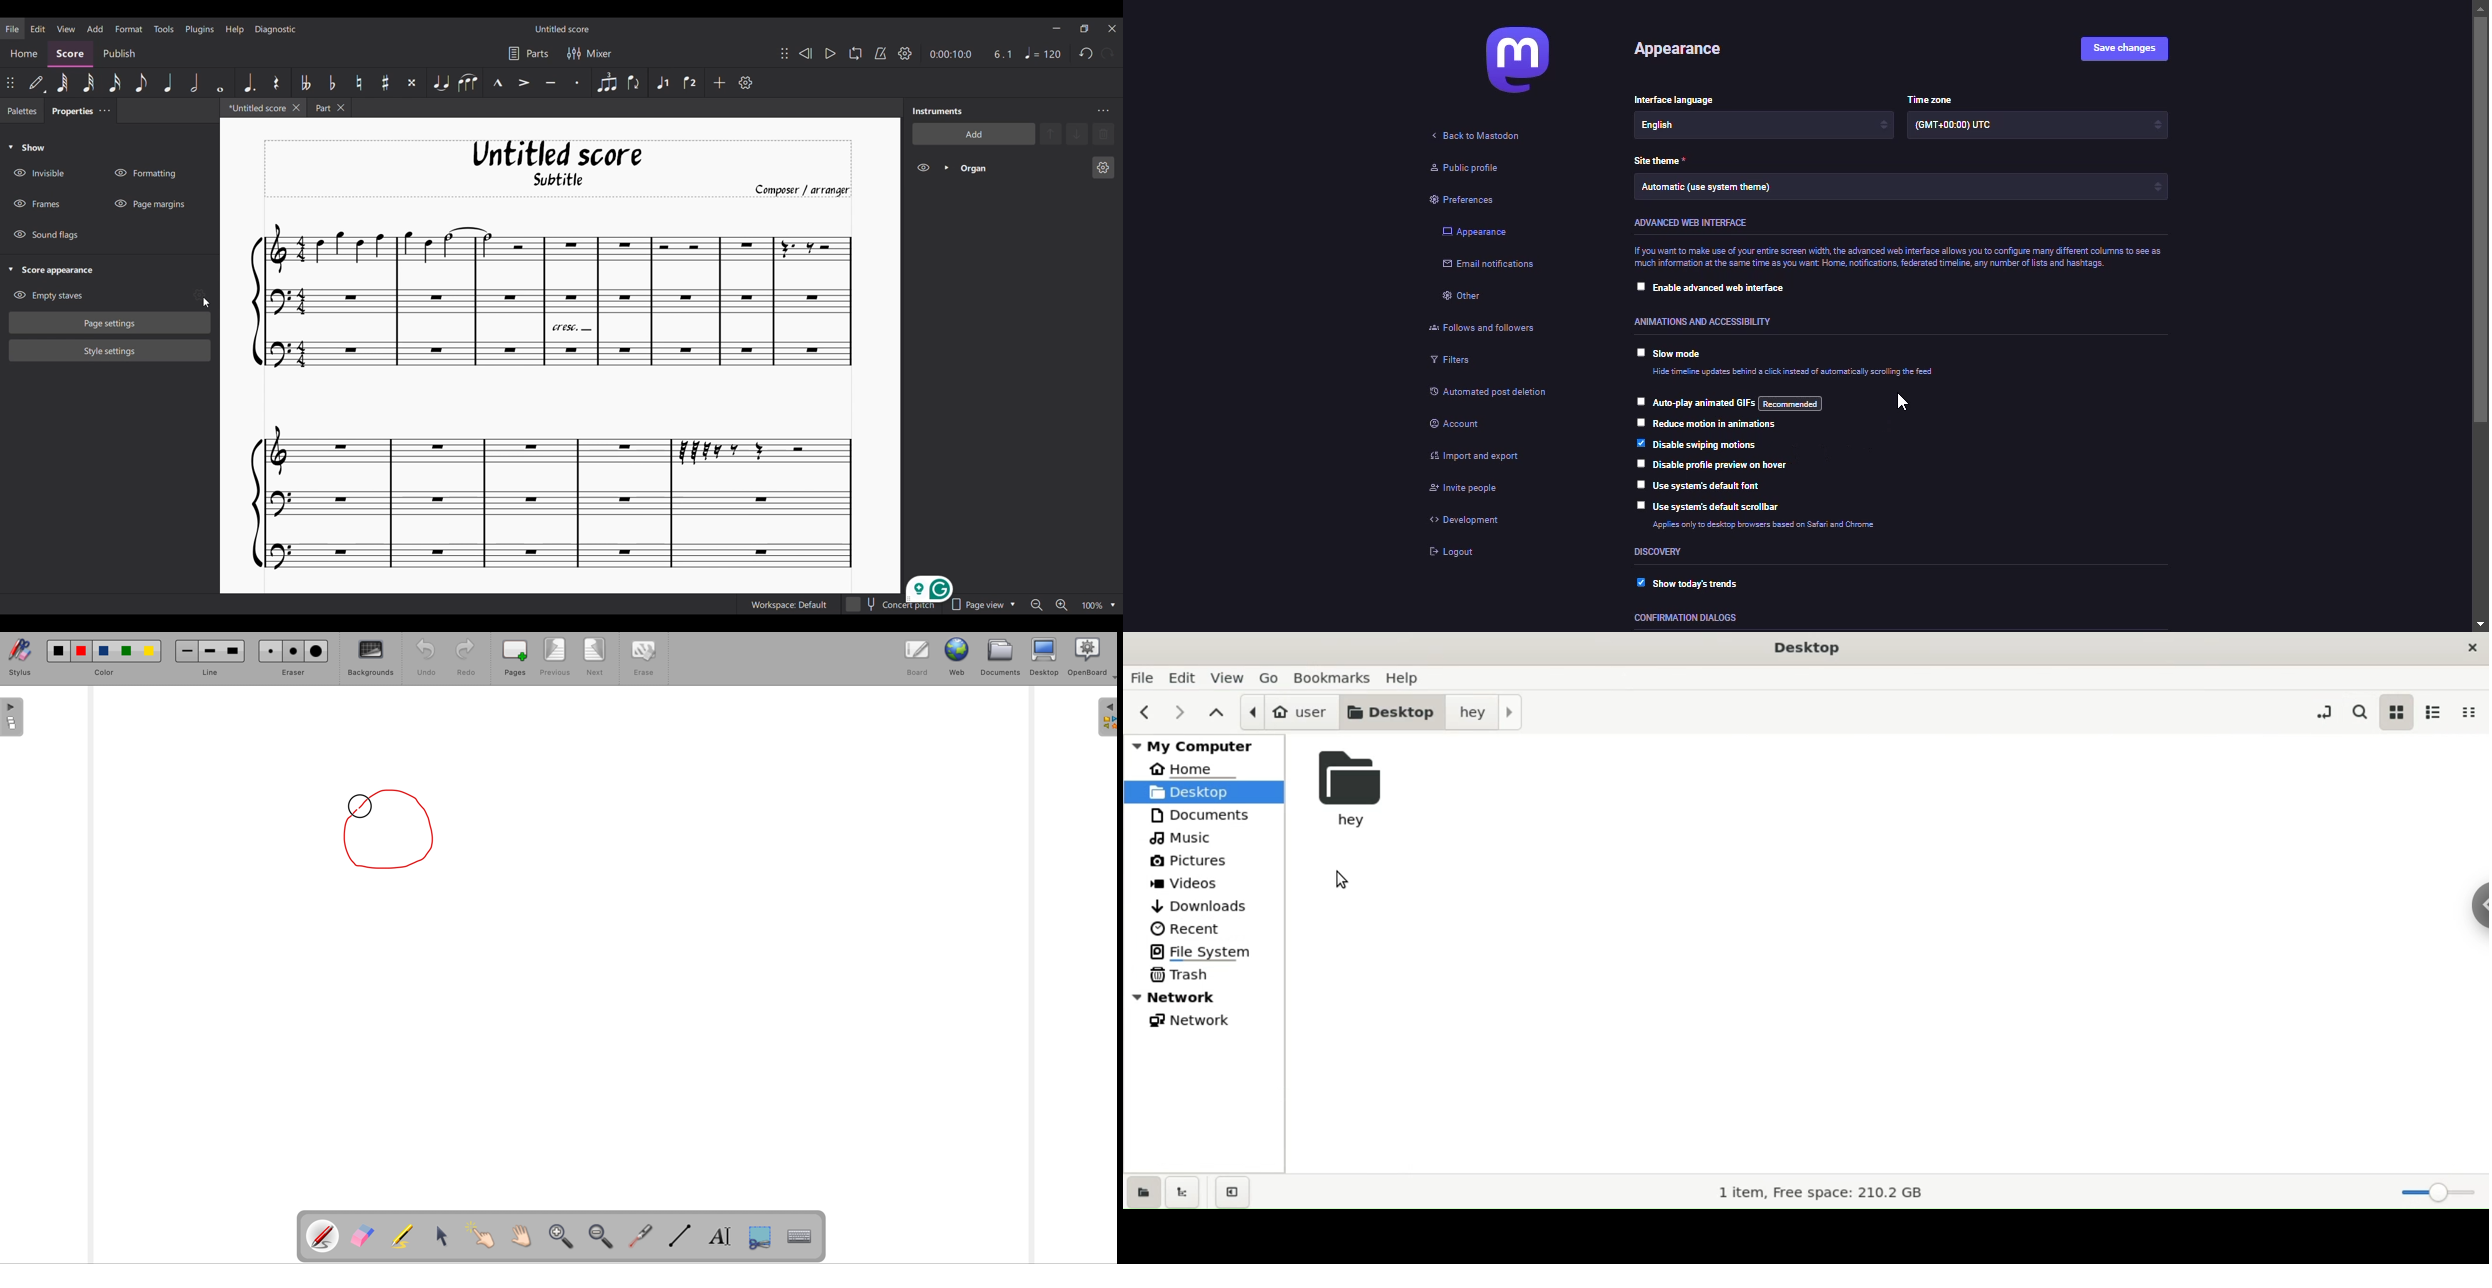 The height and width of the screenshot is (1288, 2492). Describe the element at coordinates (45, 235) in the screenshot. I see `Hide Sound flags` at that location.